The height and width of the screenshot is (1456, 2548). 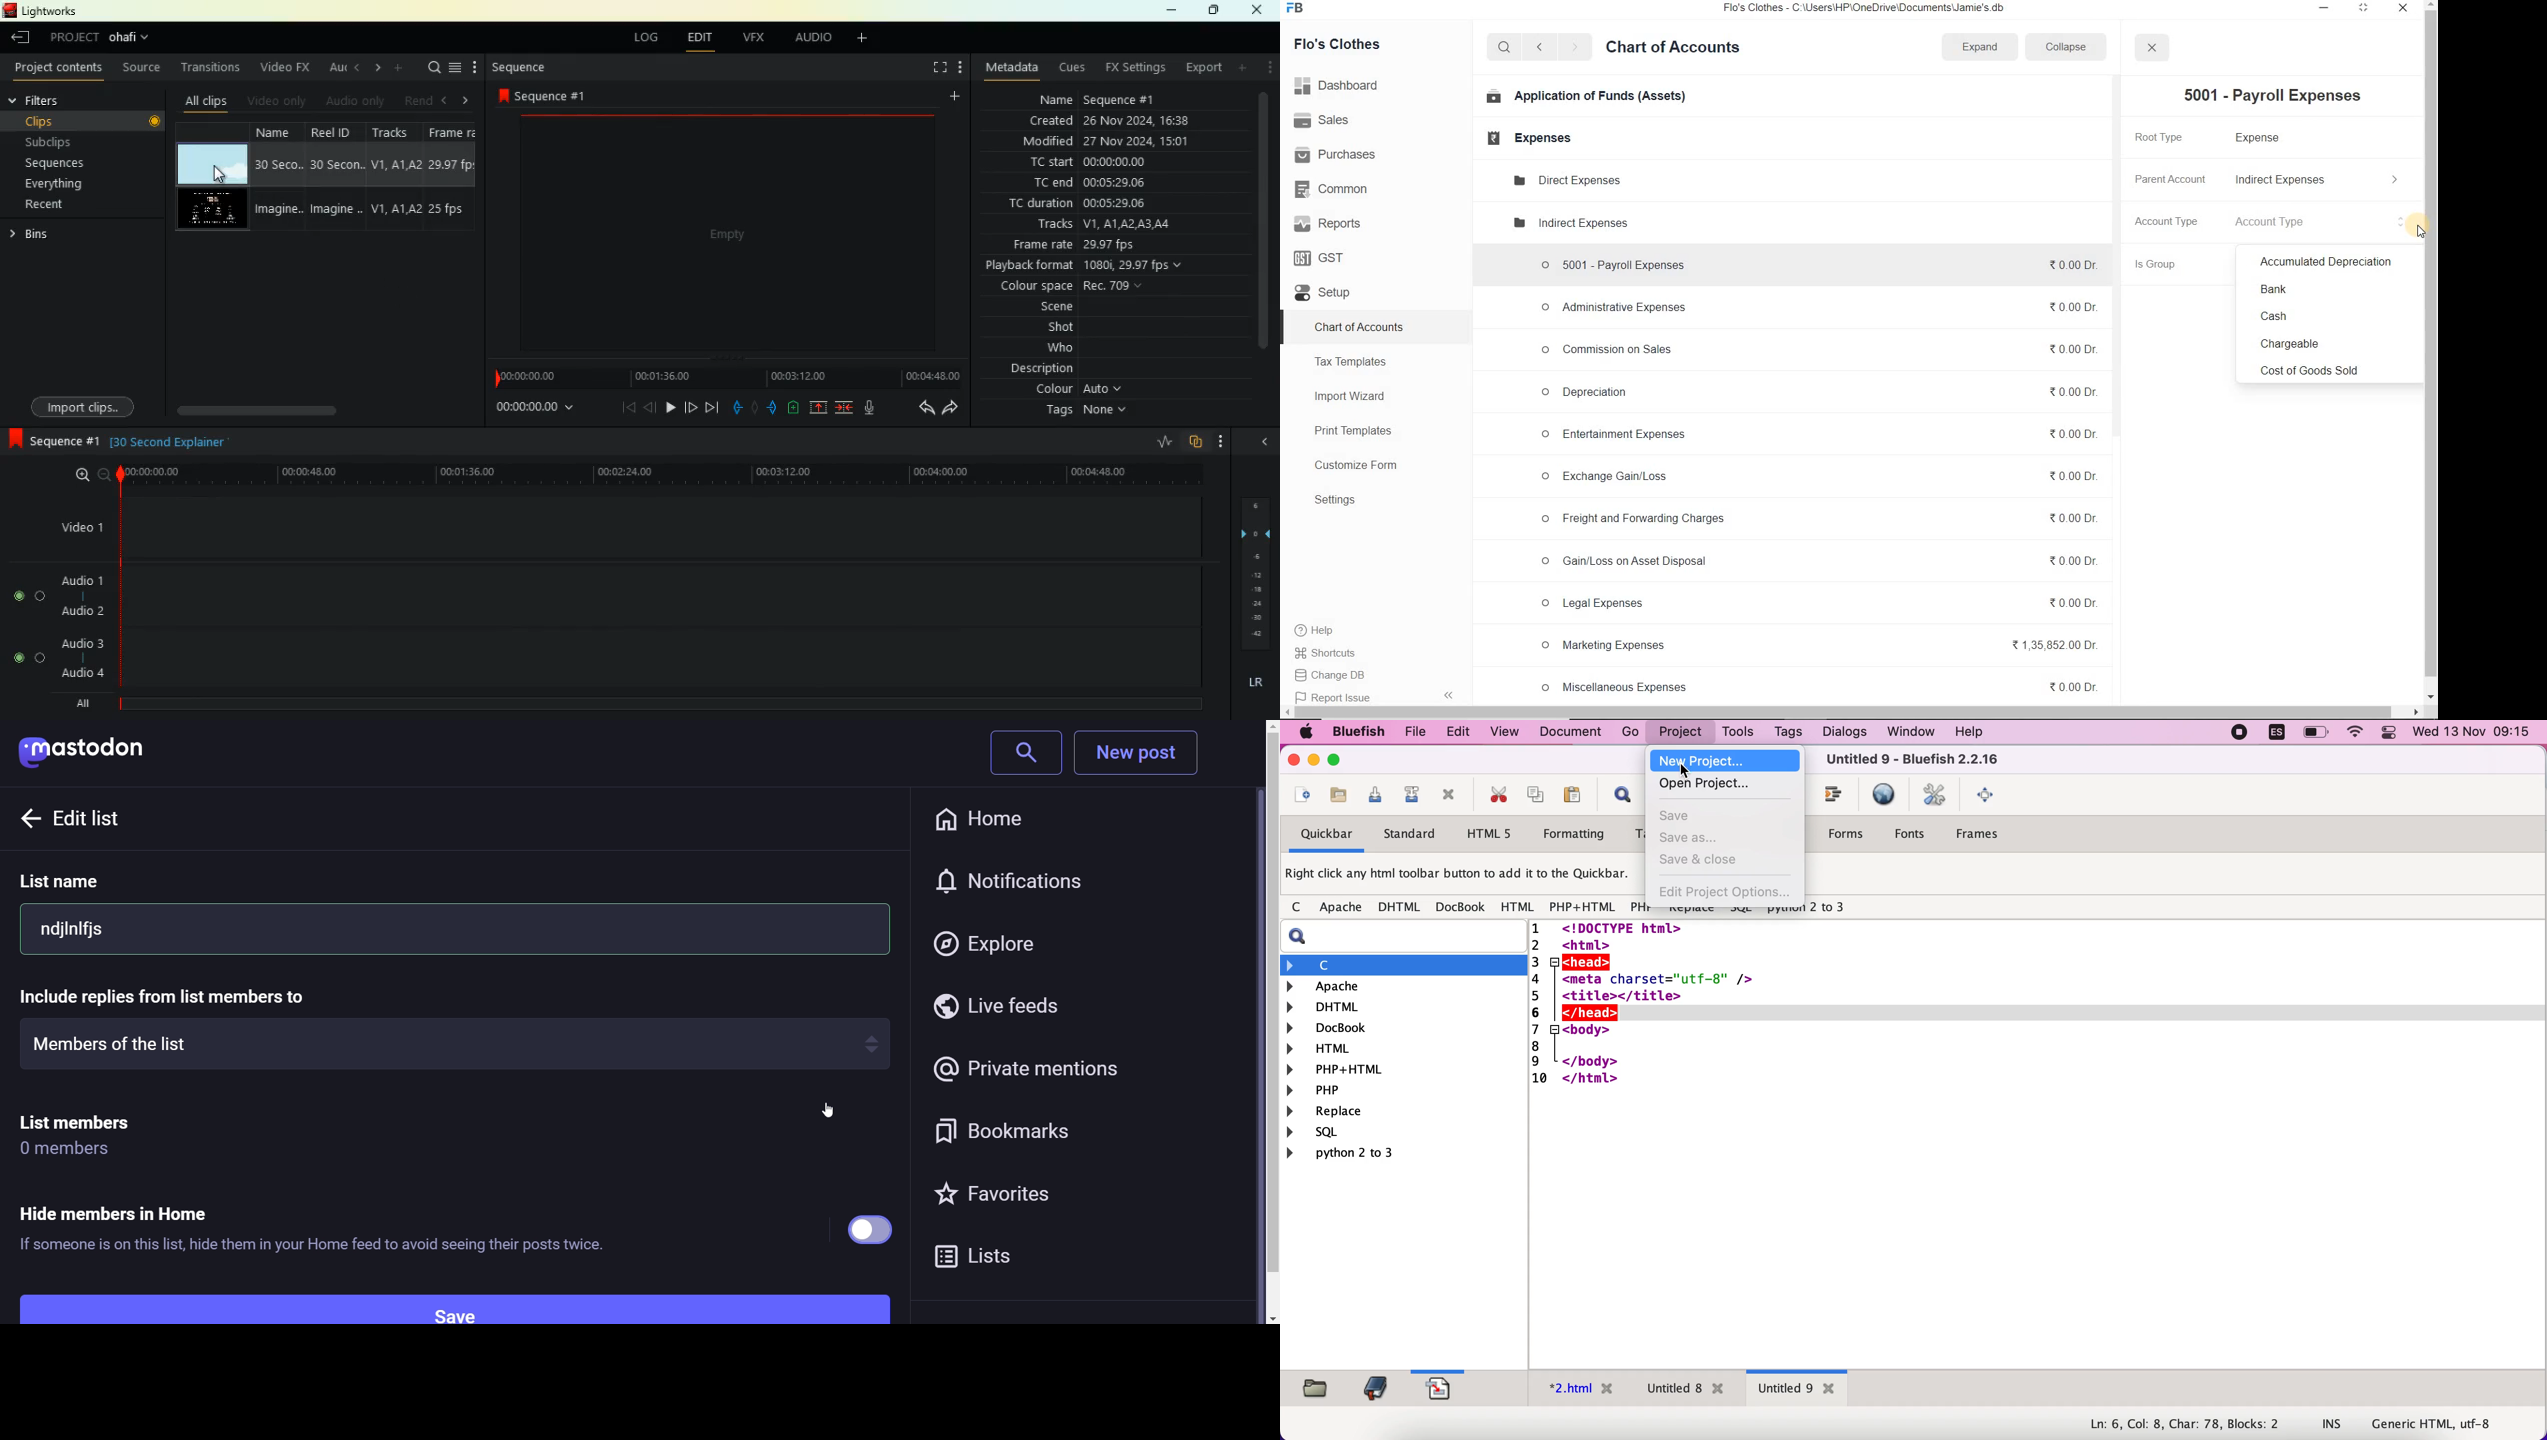 What do you see at coordinates (2272, 734) in the screenshot?
I see `language` at bounding box center [2272, 734].